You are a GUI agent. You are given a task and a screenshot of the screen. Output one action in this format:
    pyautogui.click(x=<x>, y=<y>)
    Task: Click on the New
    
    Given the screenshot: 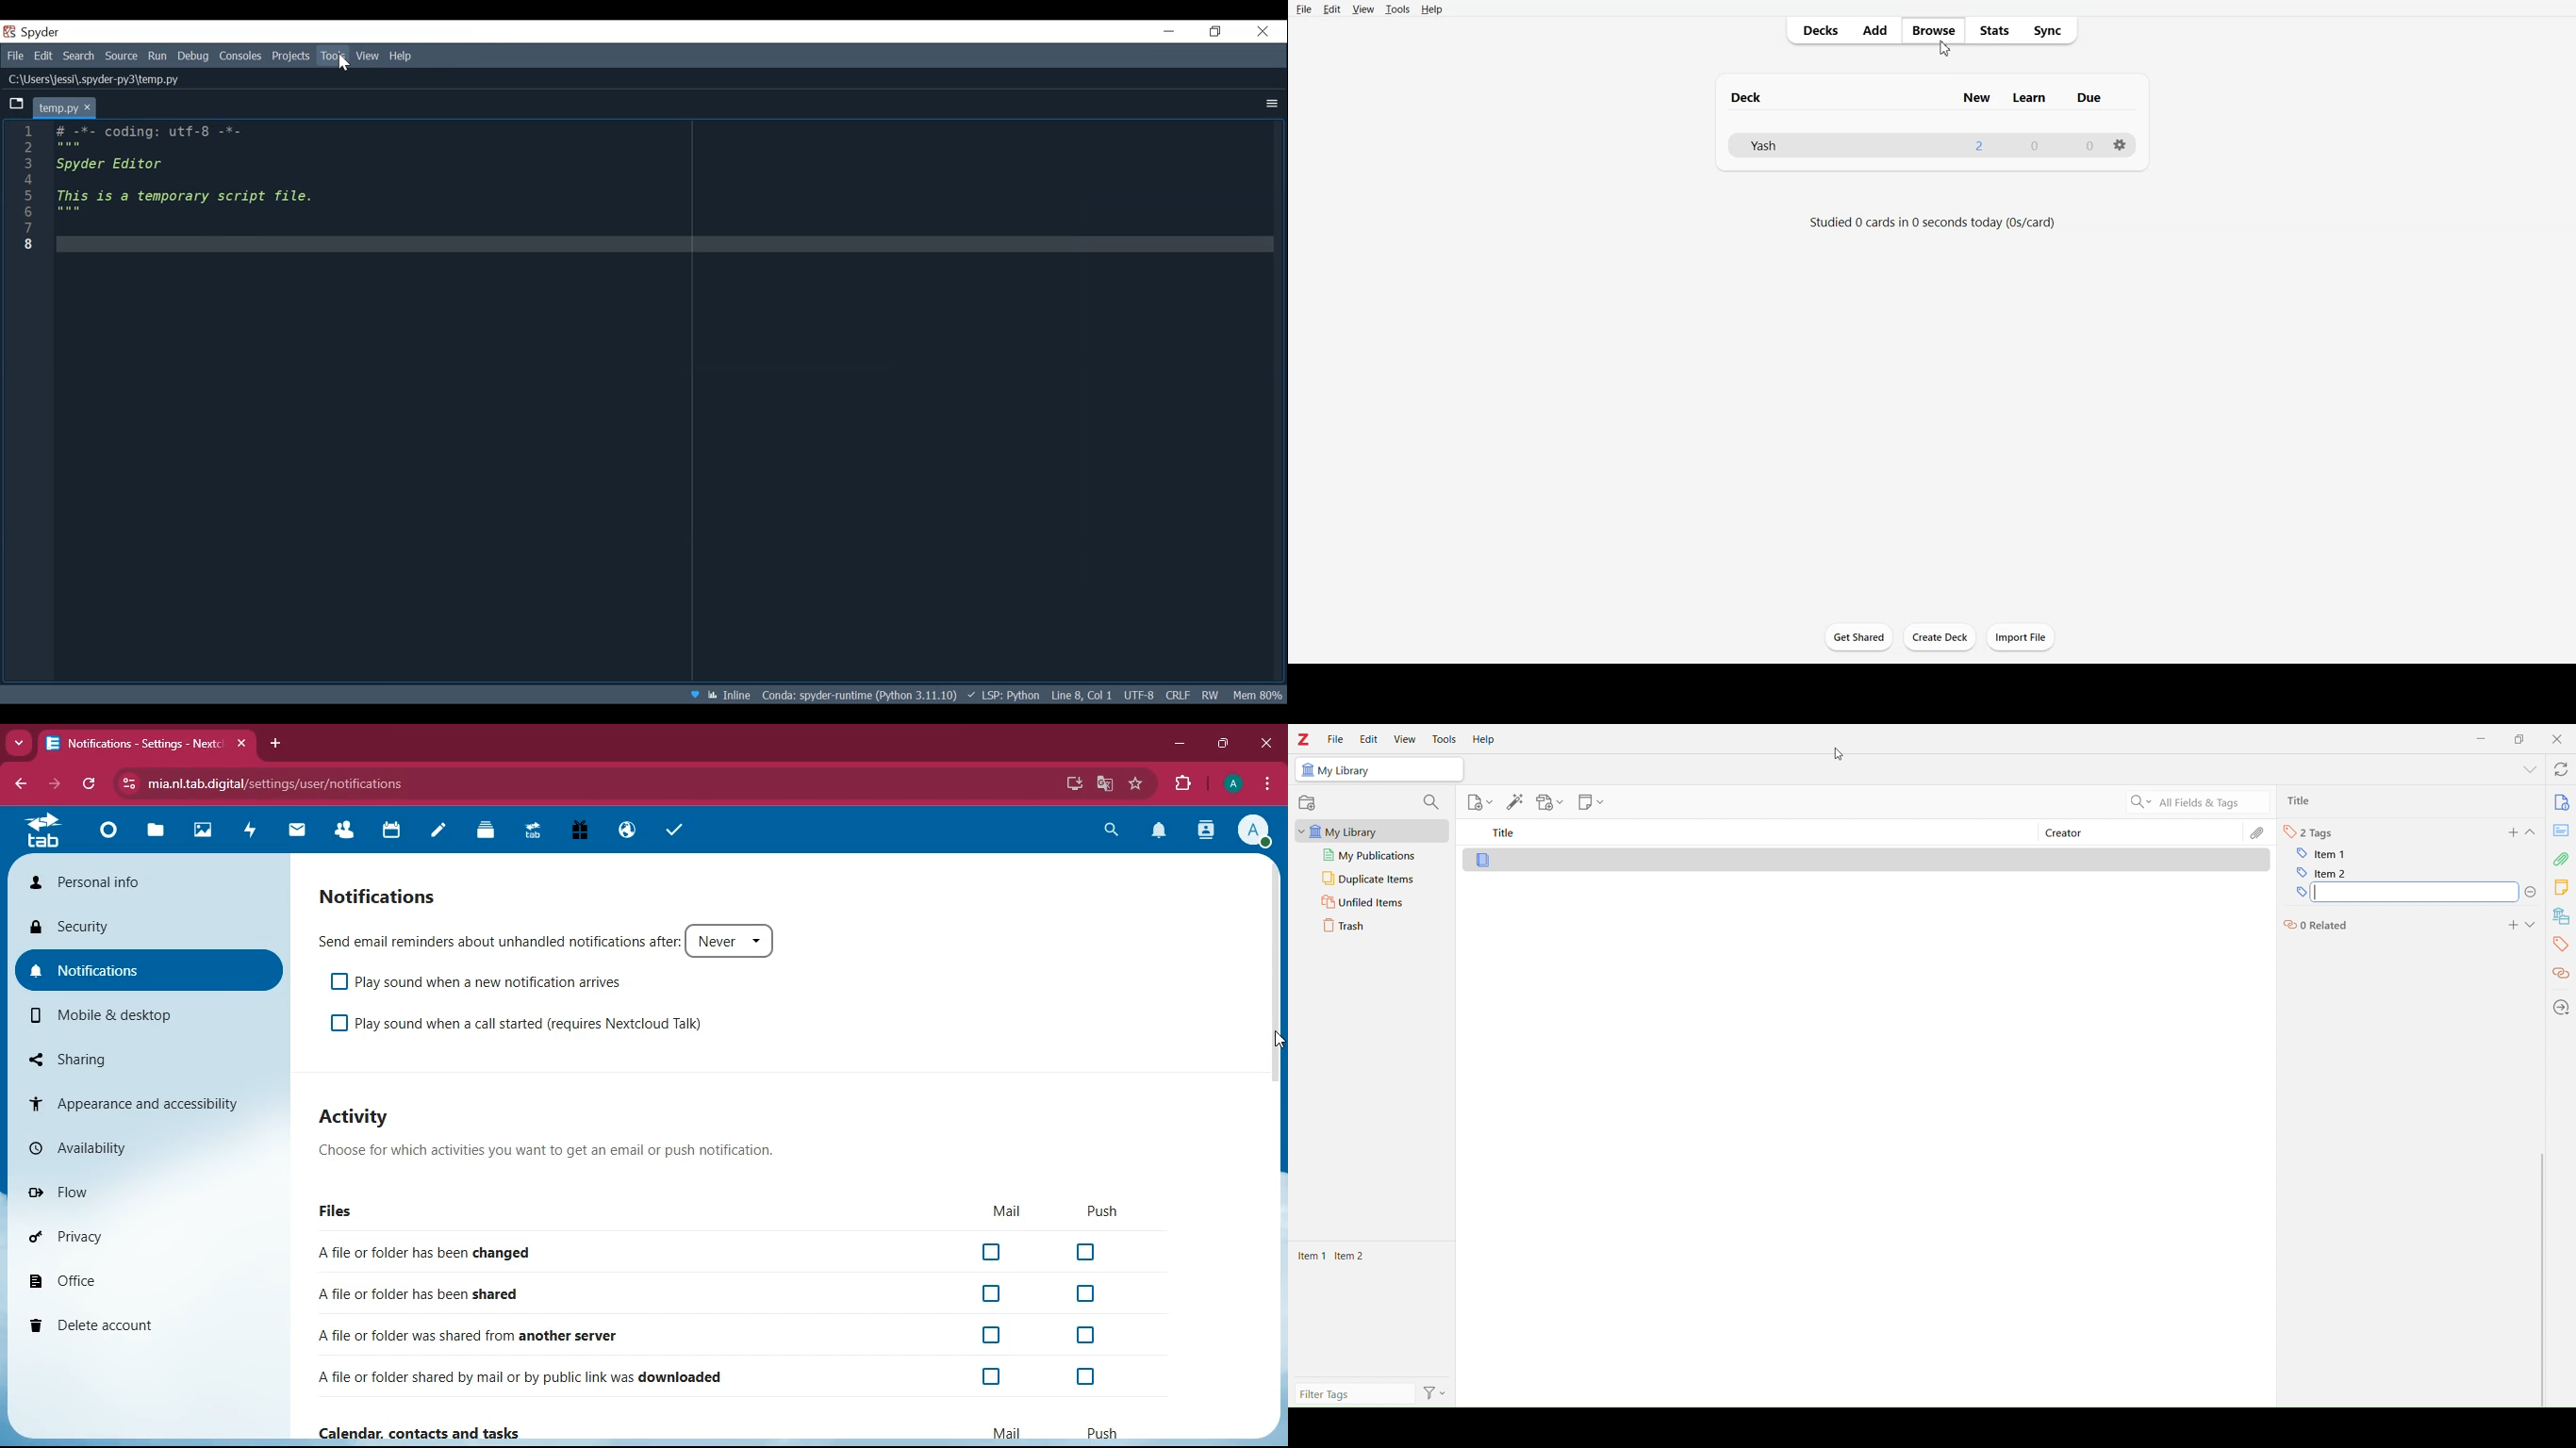 What is the action you would take?
    pyautogui.click(x=1979, y=98)
    